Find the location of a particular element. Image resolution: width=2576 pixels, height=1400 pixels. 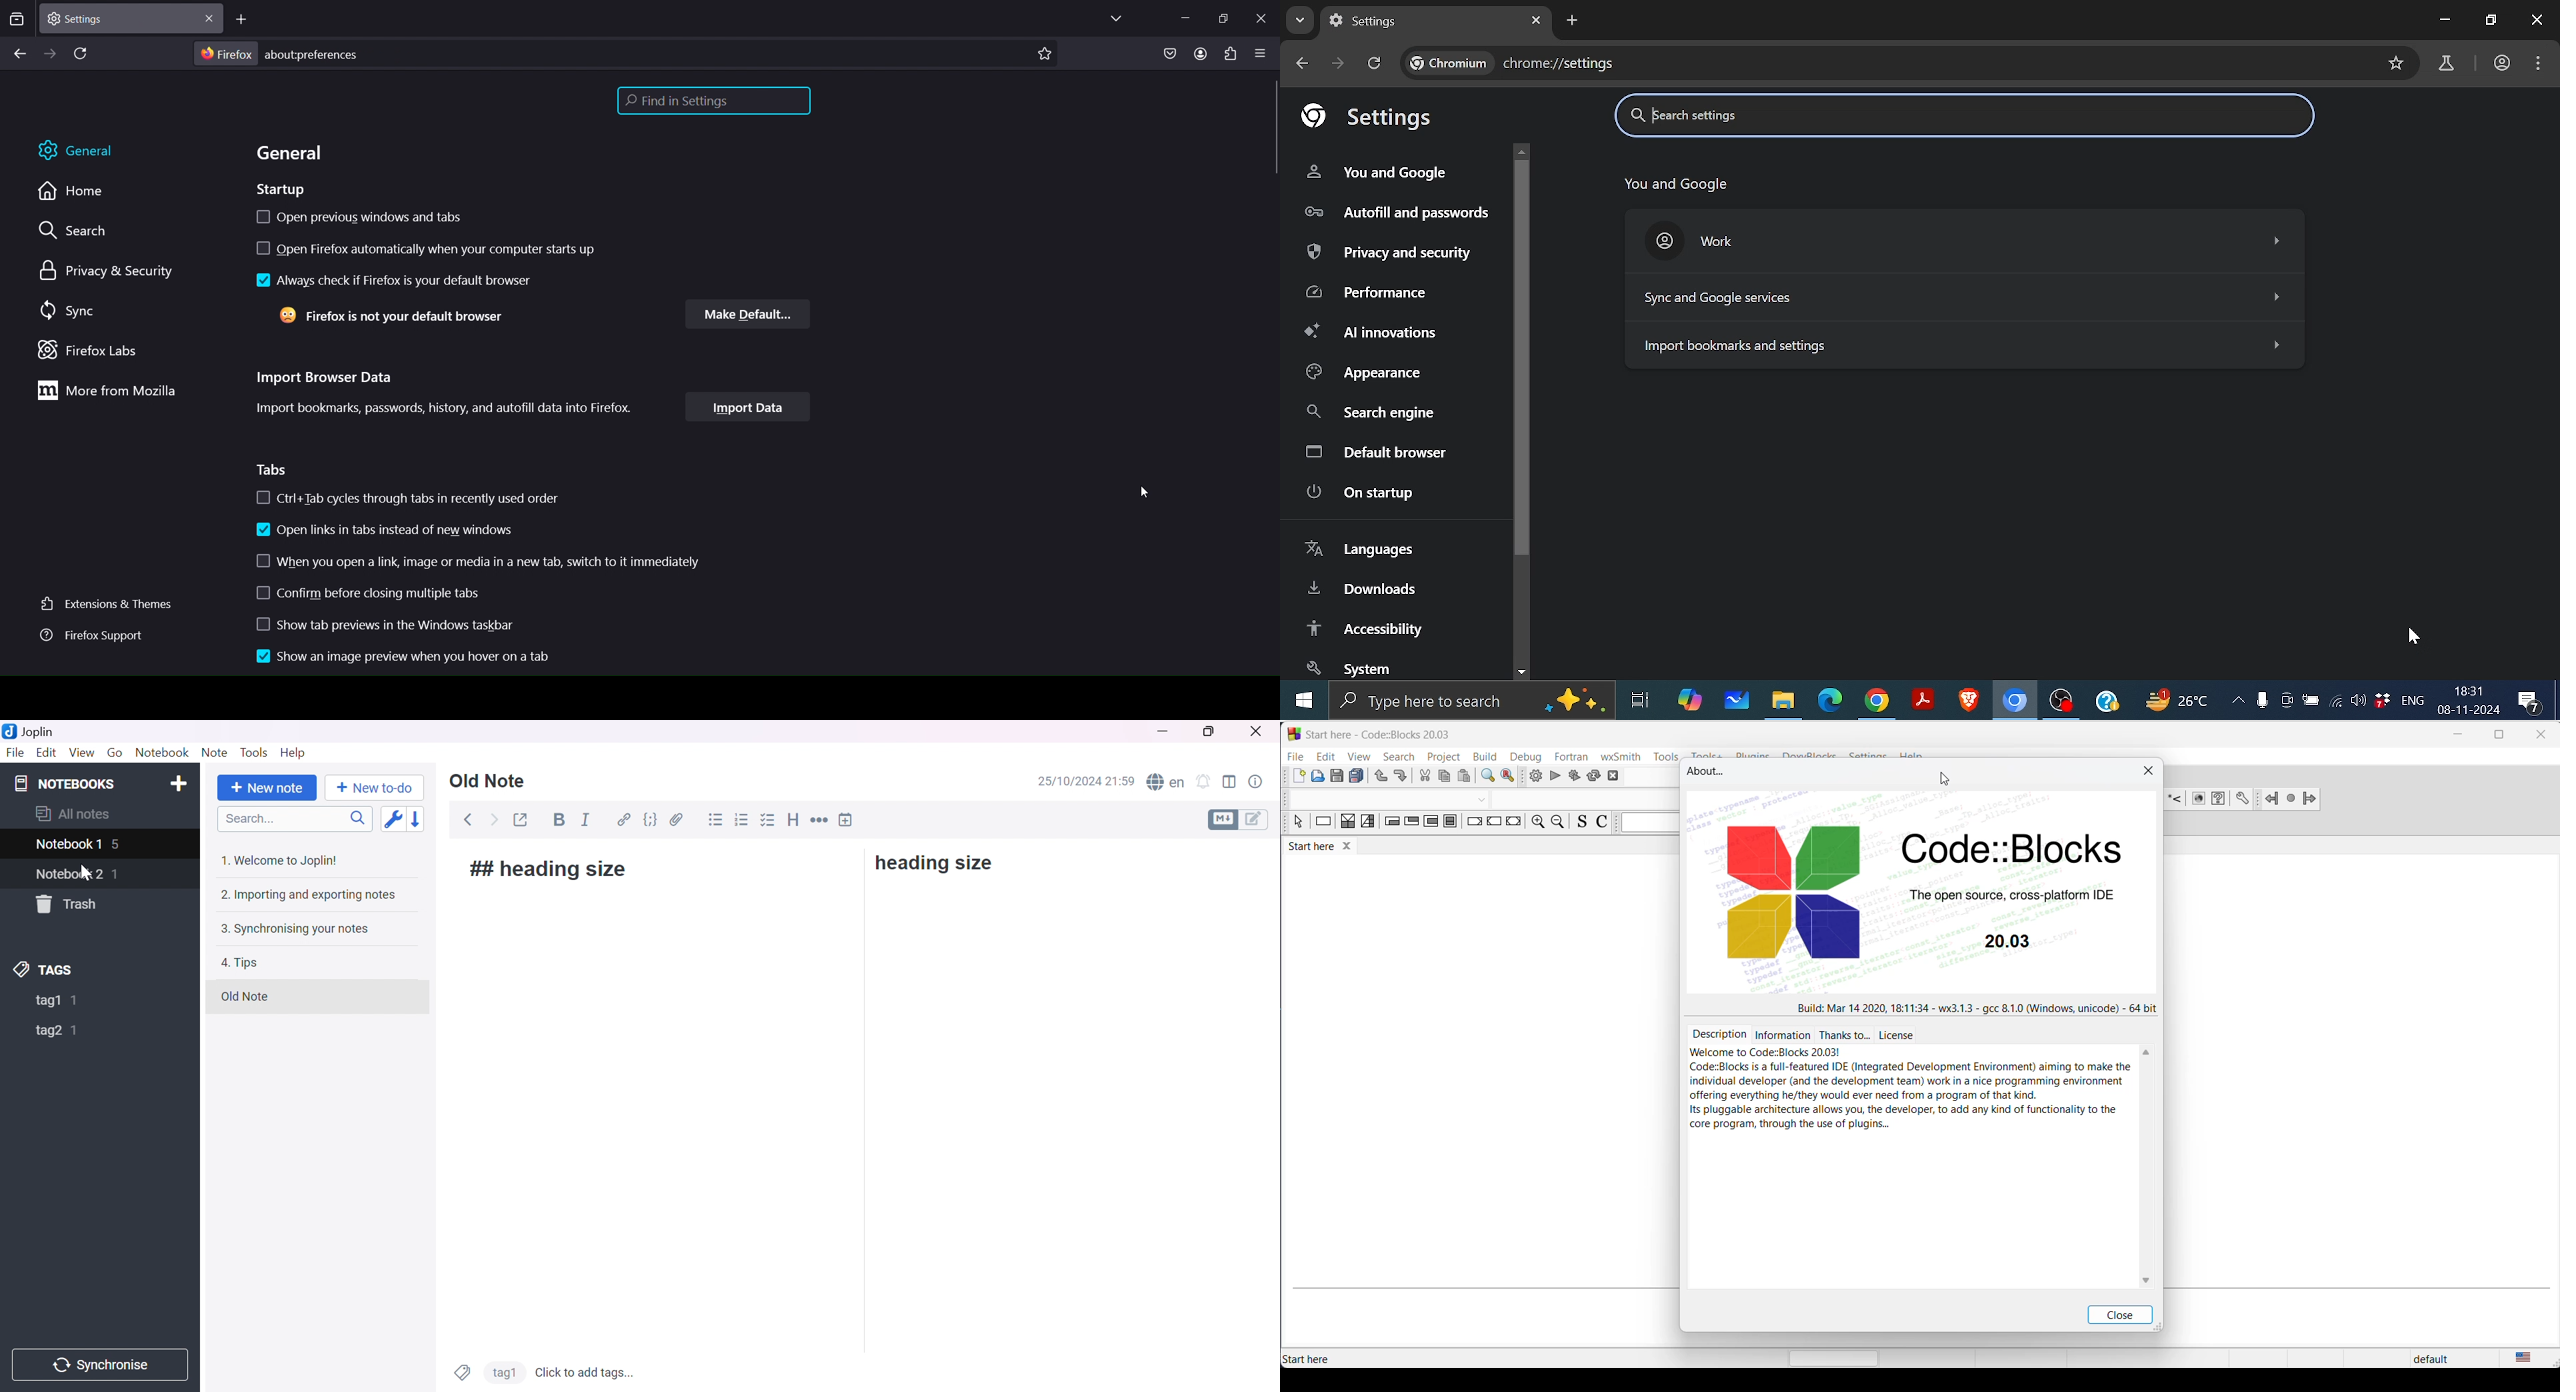

Note is located at coordinates (489, 782).